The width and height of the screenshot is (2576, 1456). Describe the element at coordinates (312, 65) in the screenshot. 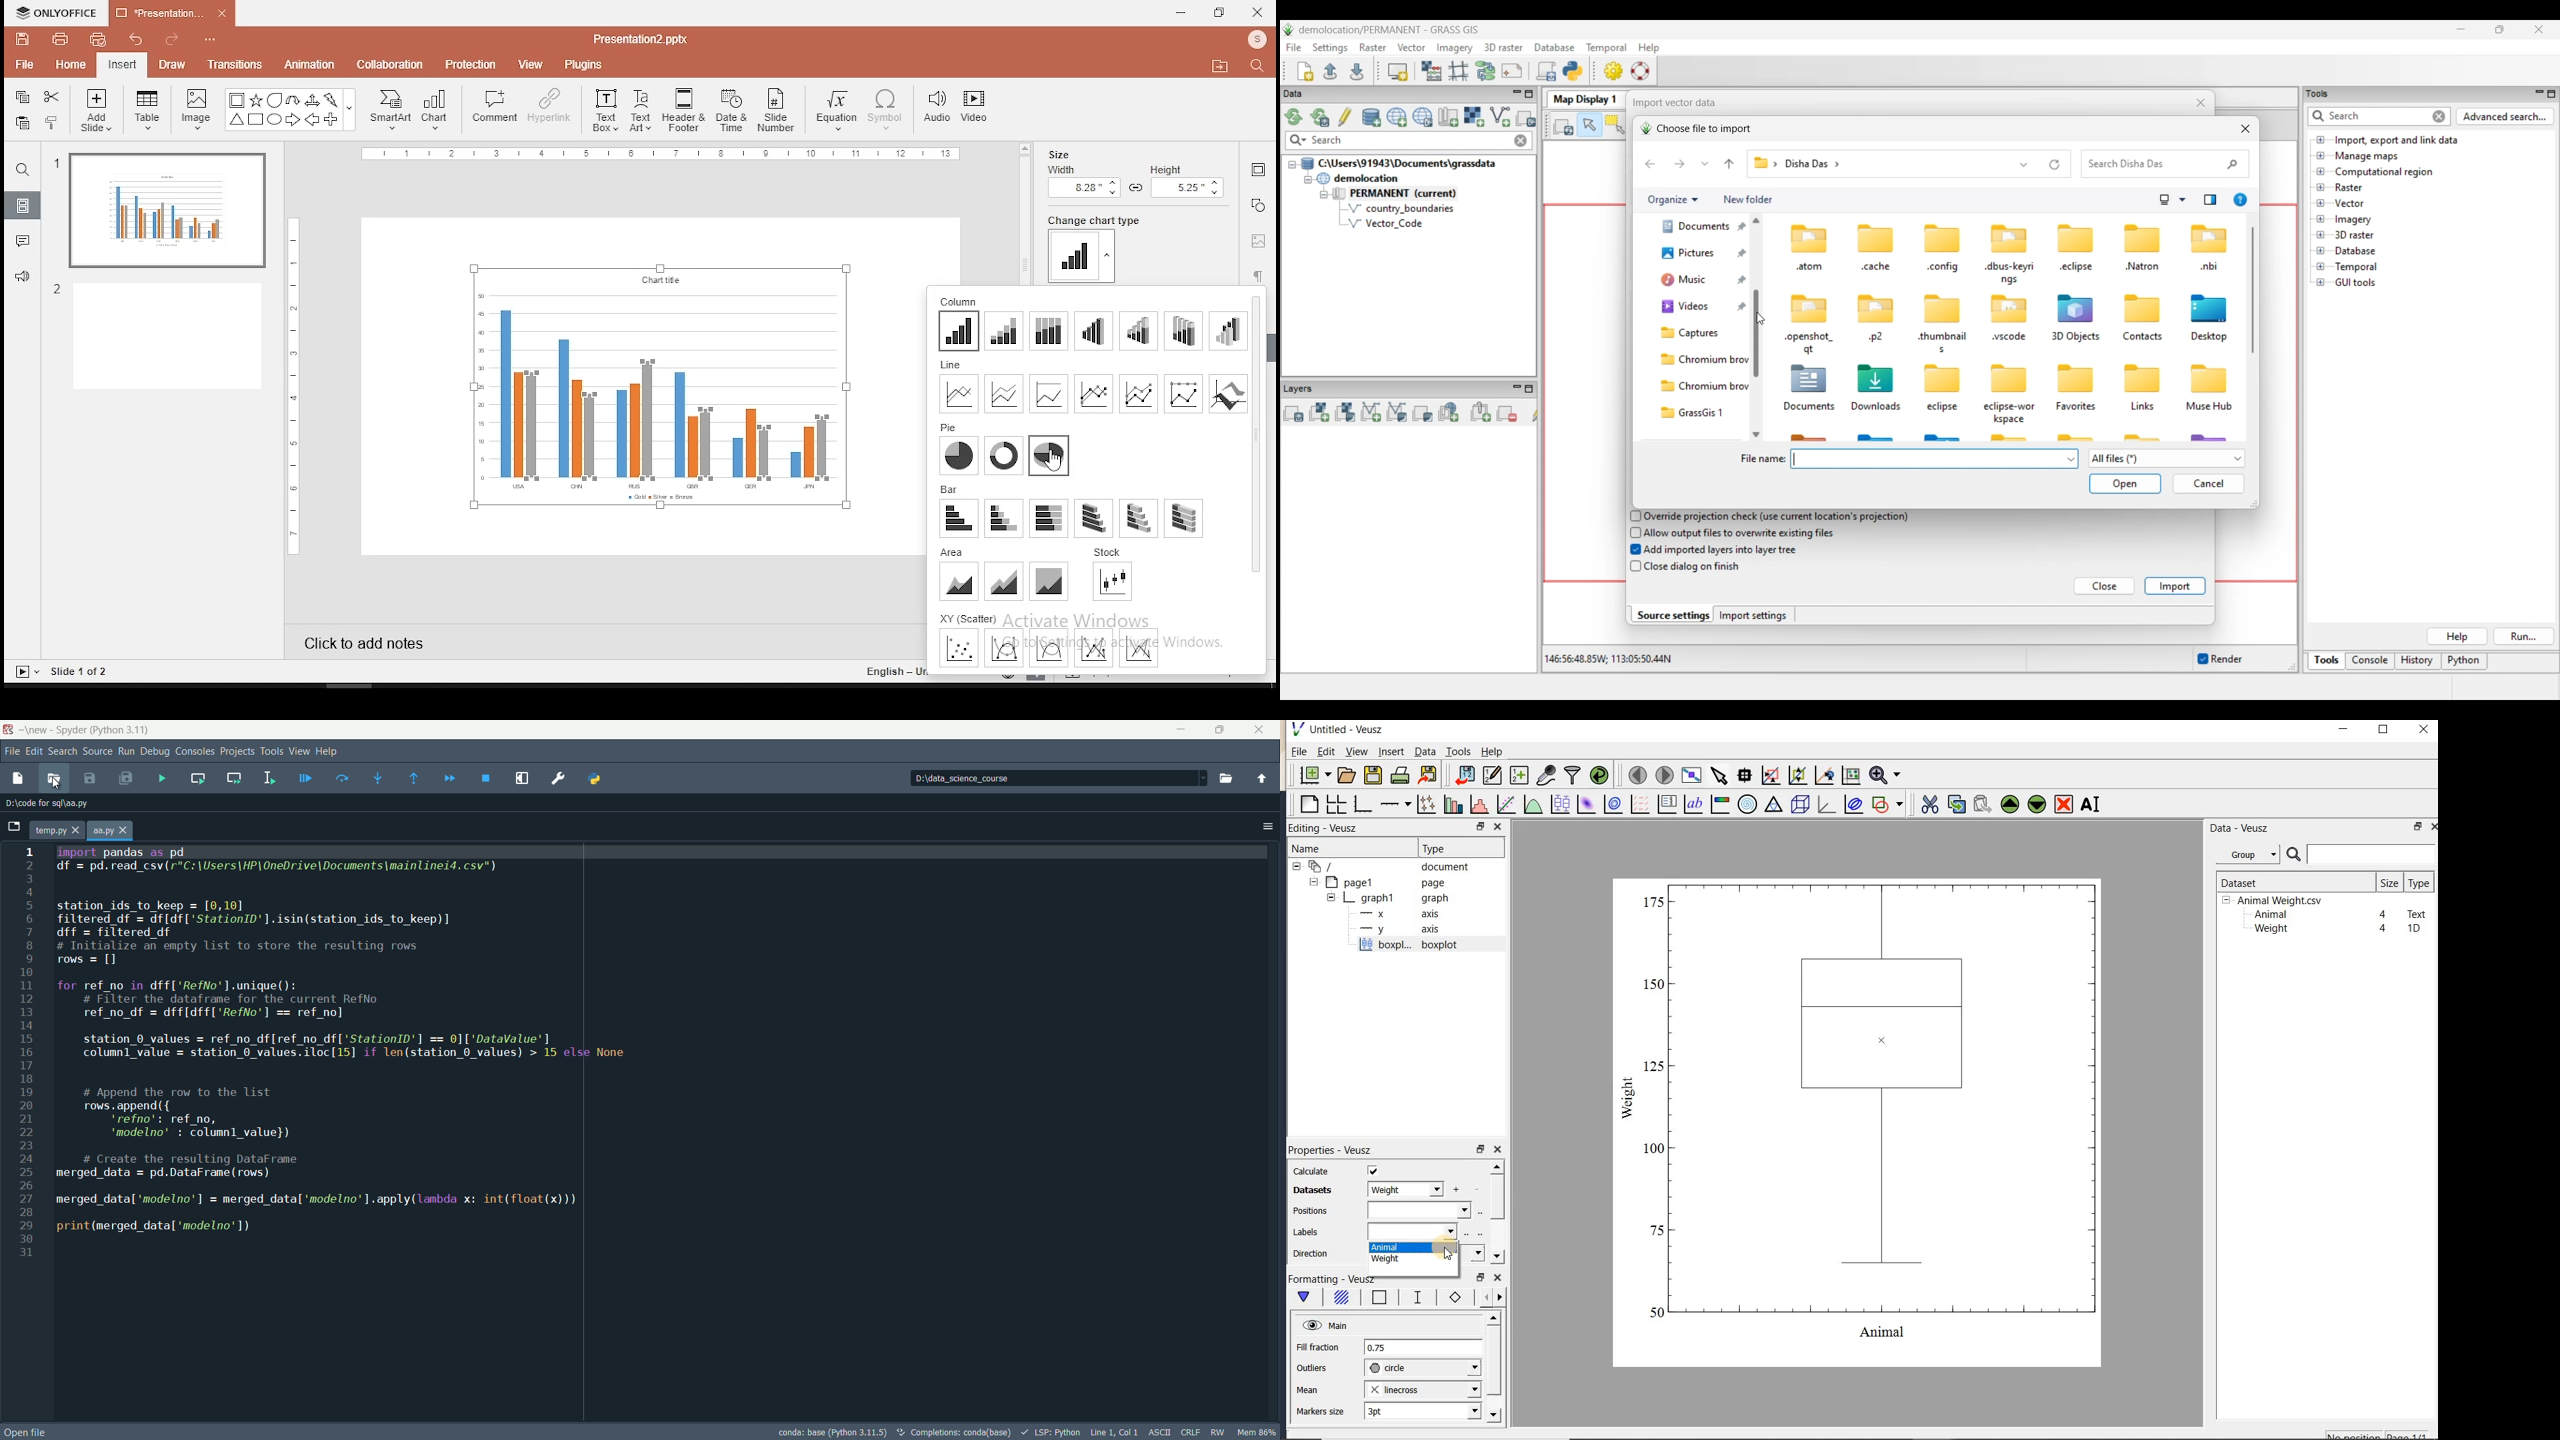

I see `animation` at that location.